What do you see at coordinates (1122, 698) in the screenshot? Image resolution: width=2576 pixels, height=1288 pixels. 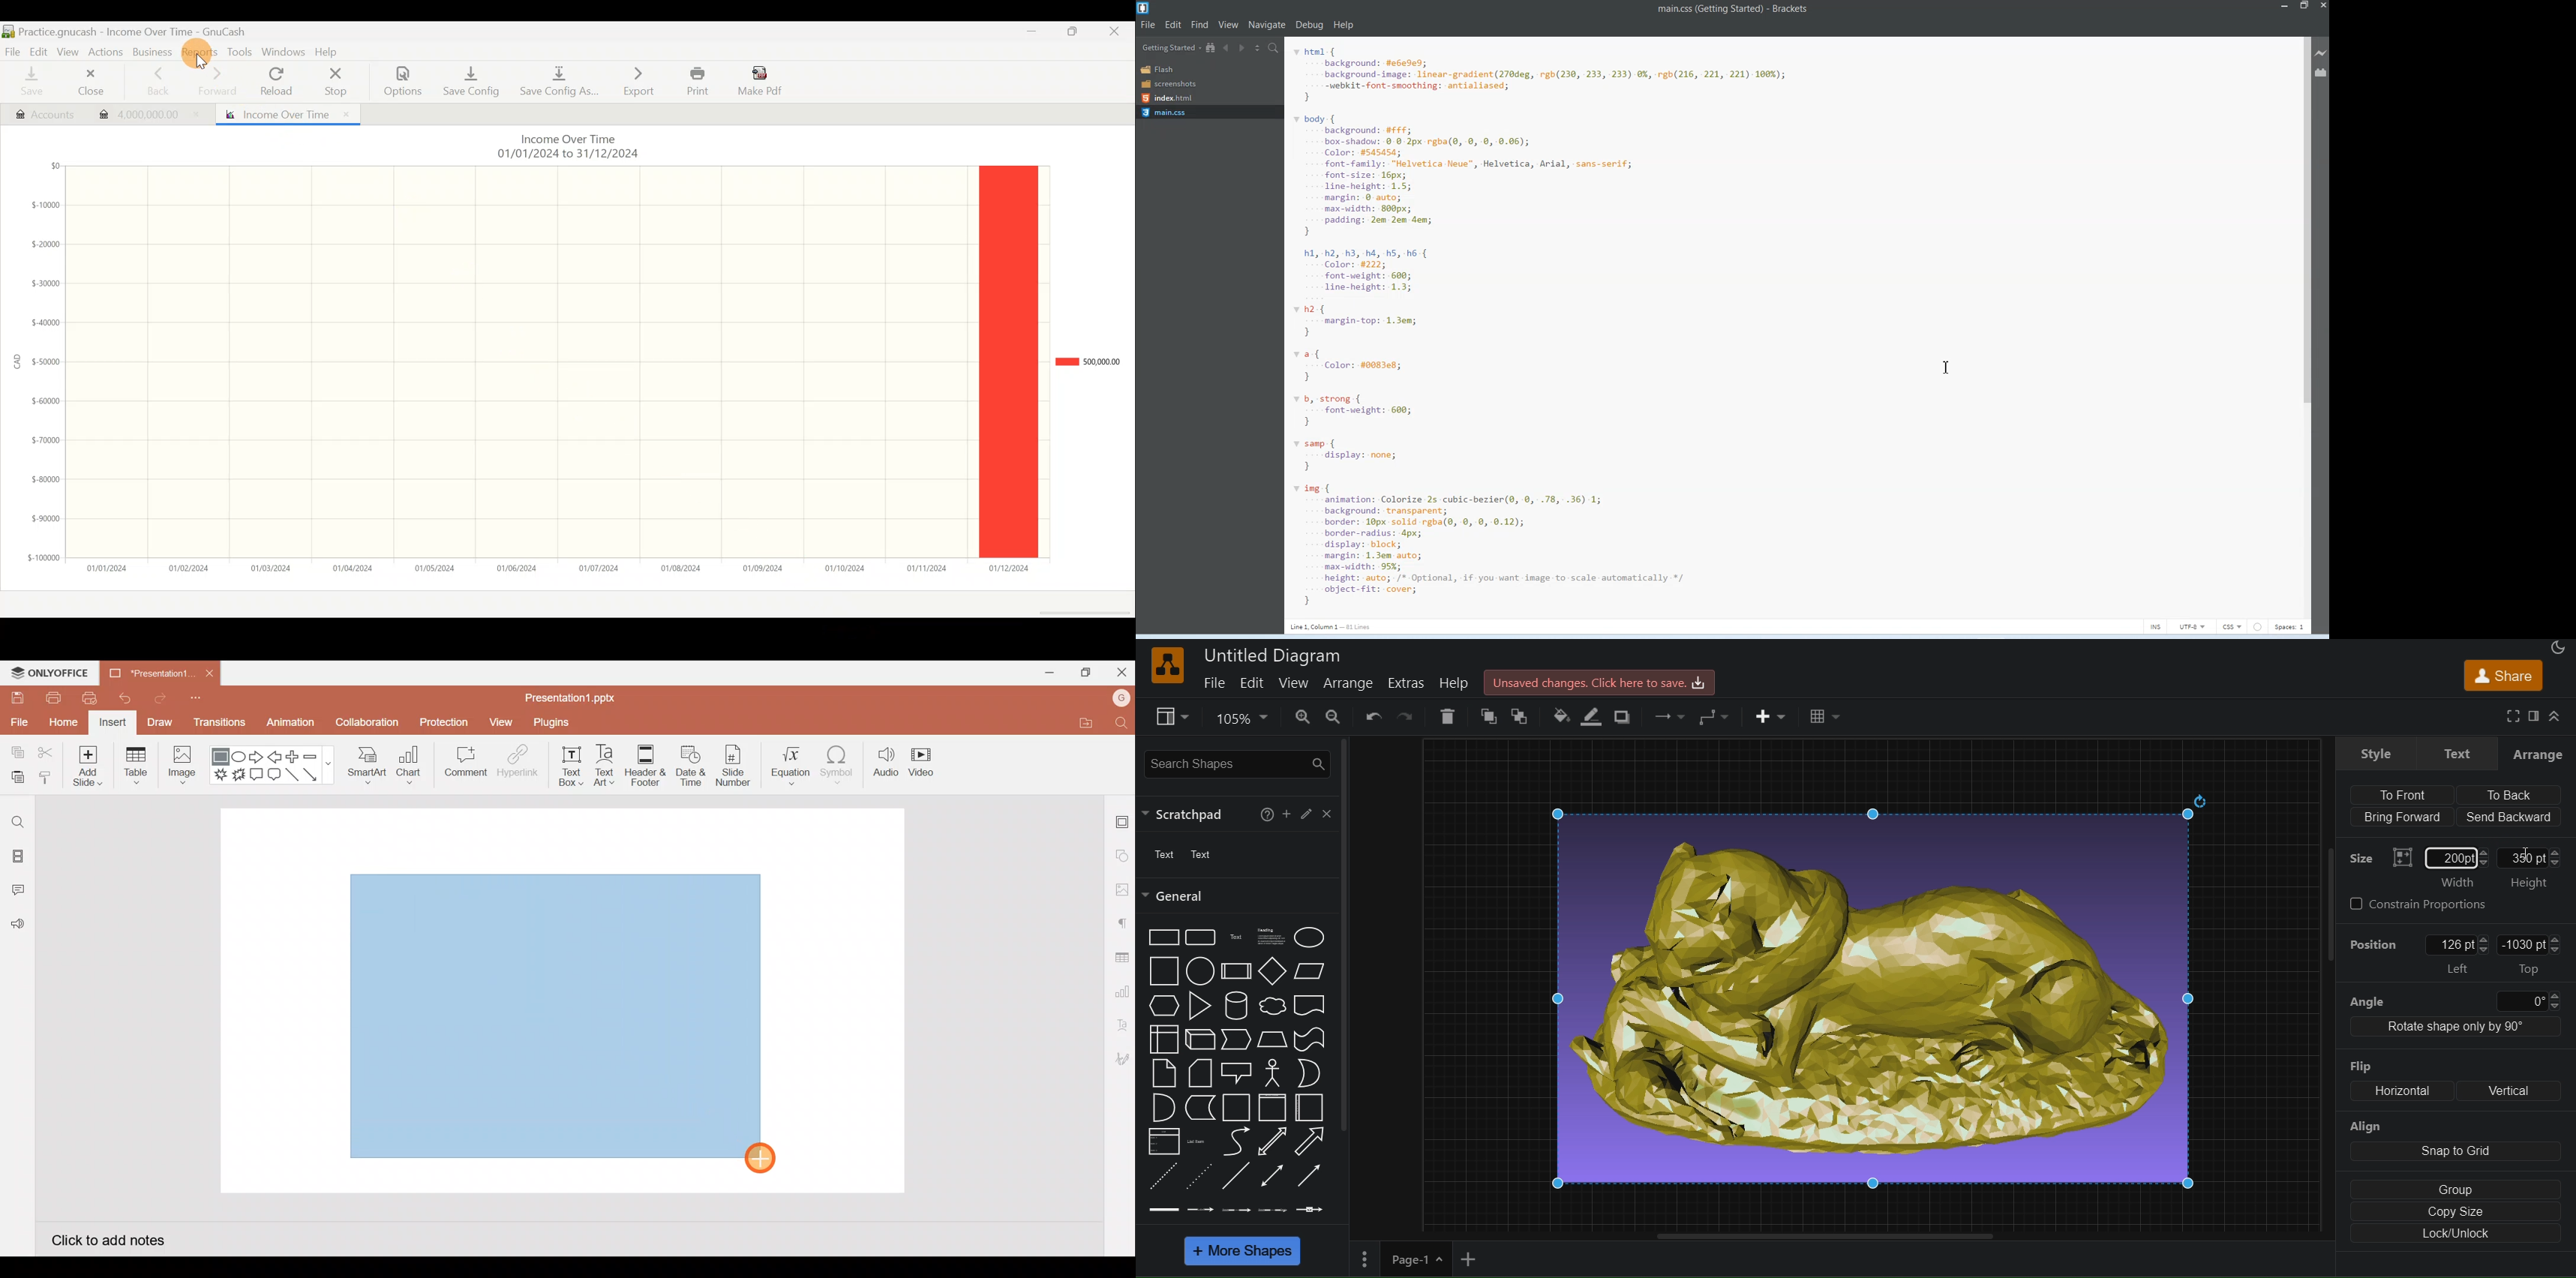 I see `Account name` at bounding box center [1122, 698].